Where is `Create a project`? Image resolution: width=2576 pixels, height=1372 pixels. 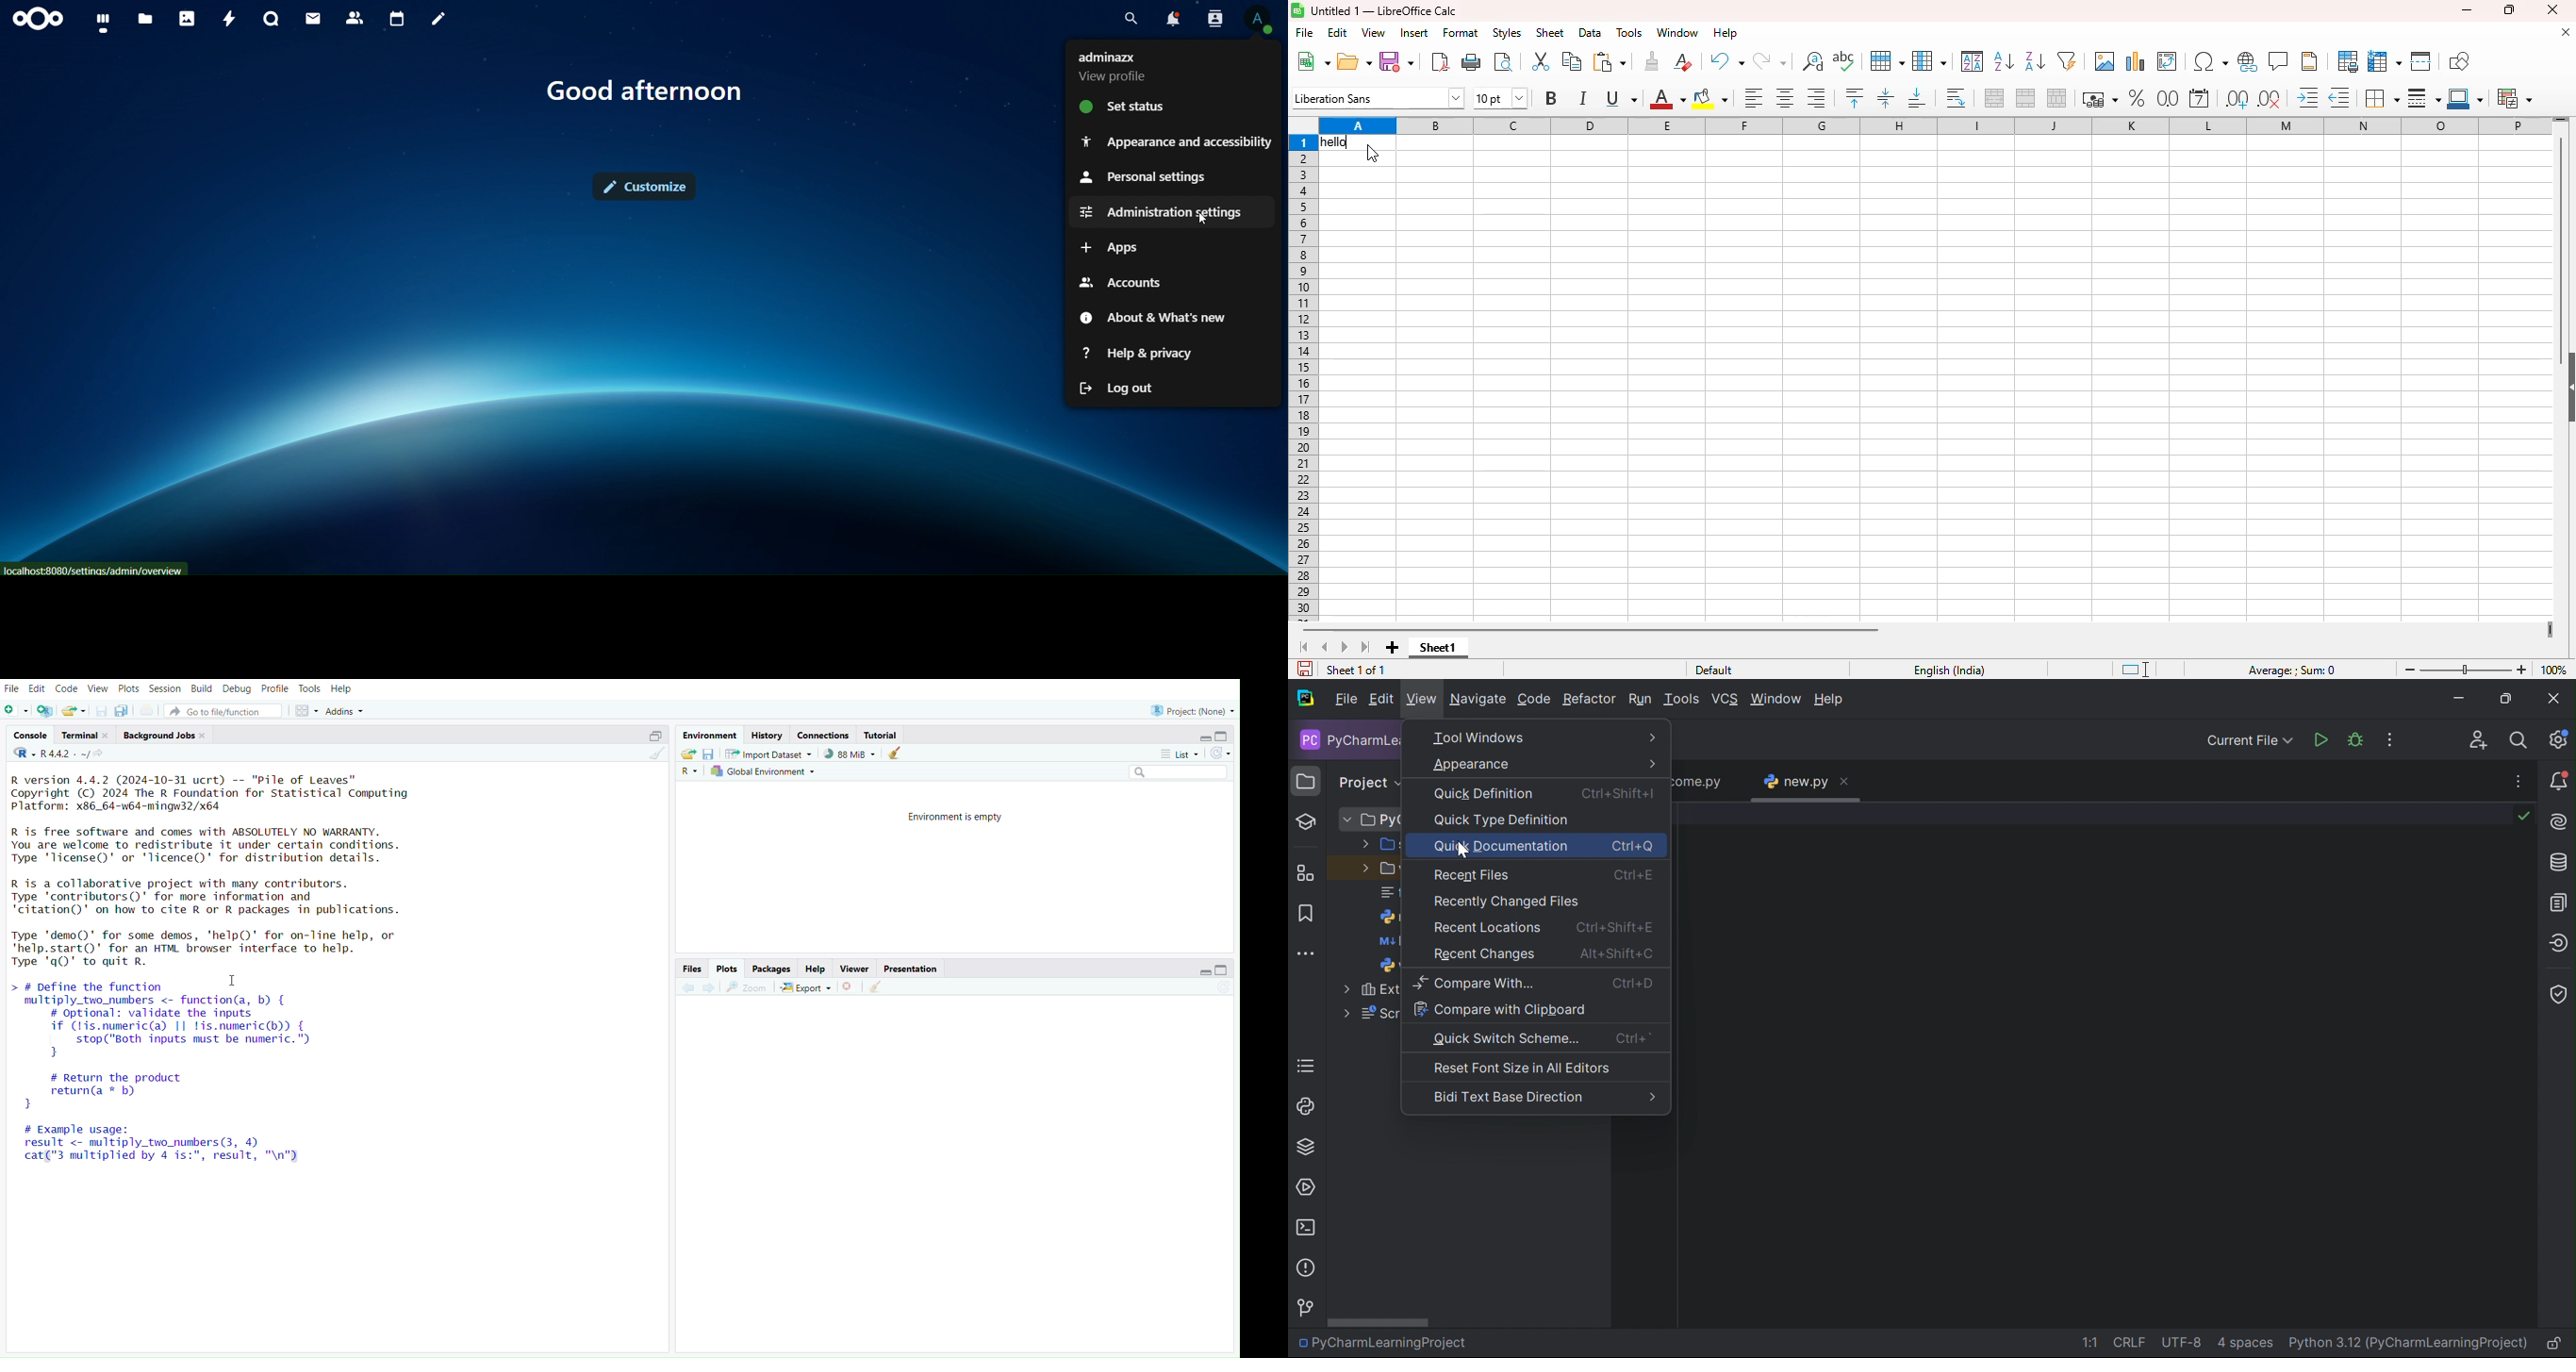
Create a project is located at coordinates (46, 708).